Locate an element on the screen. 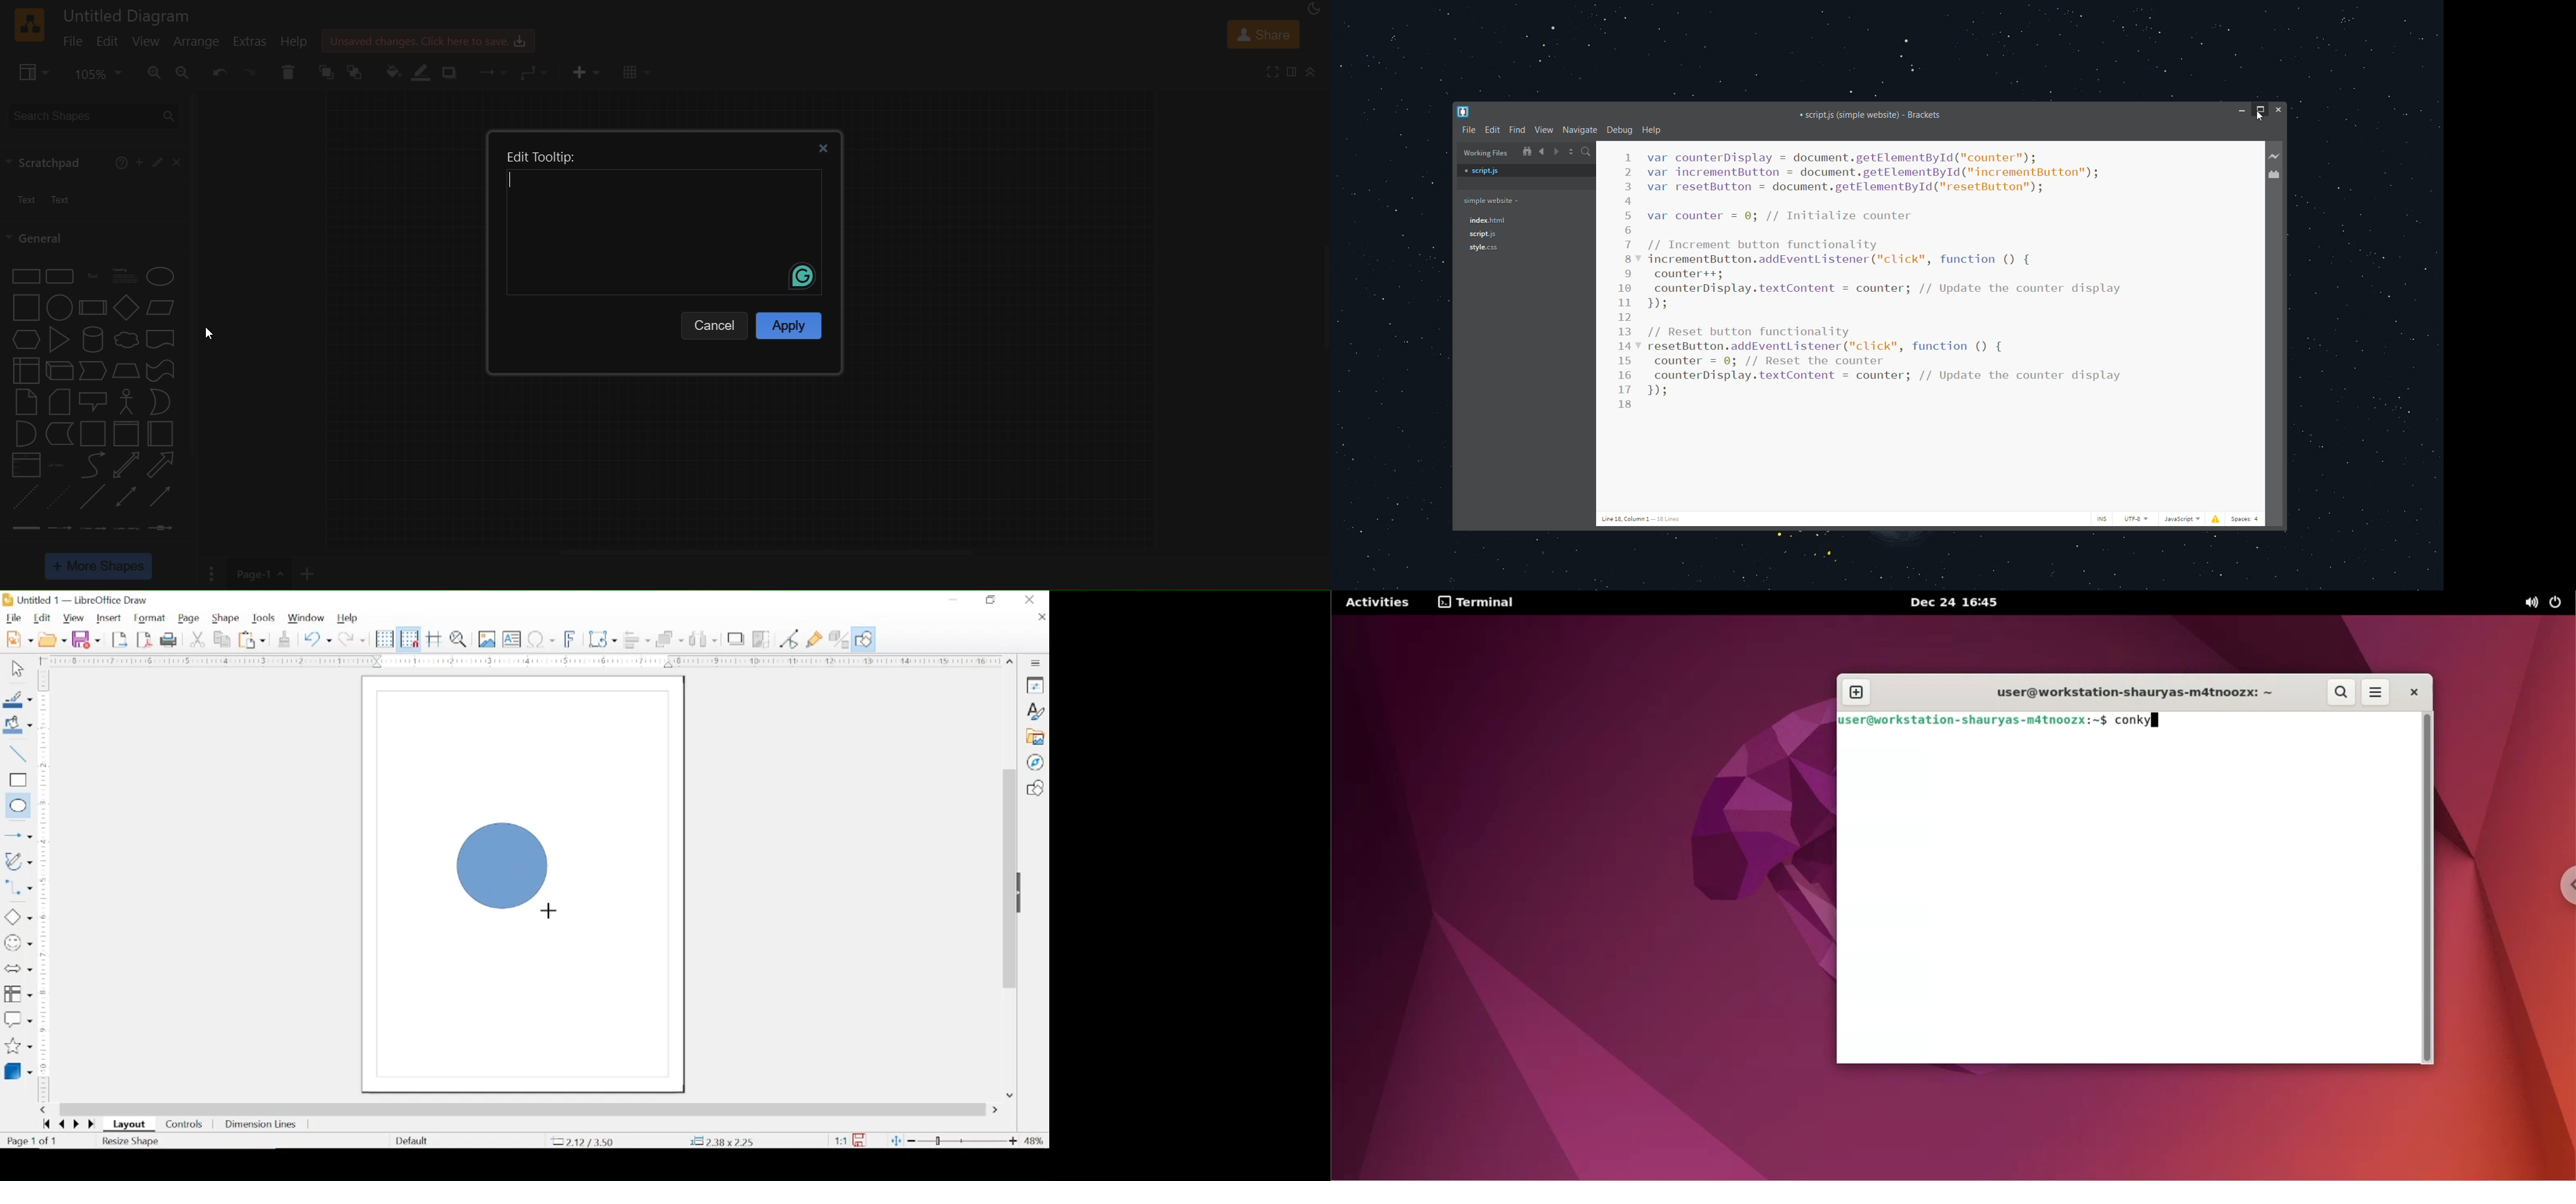 This screenshot has width=2576, height=1204. space count is located at coordinates (2247, 519).